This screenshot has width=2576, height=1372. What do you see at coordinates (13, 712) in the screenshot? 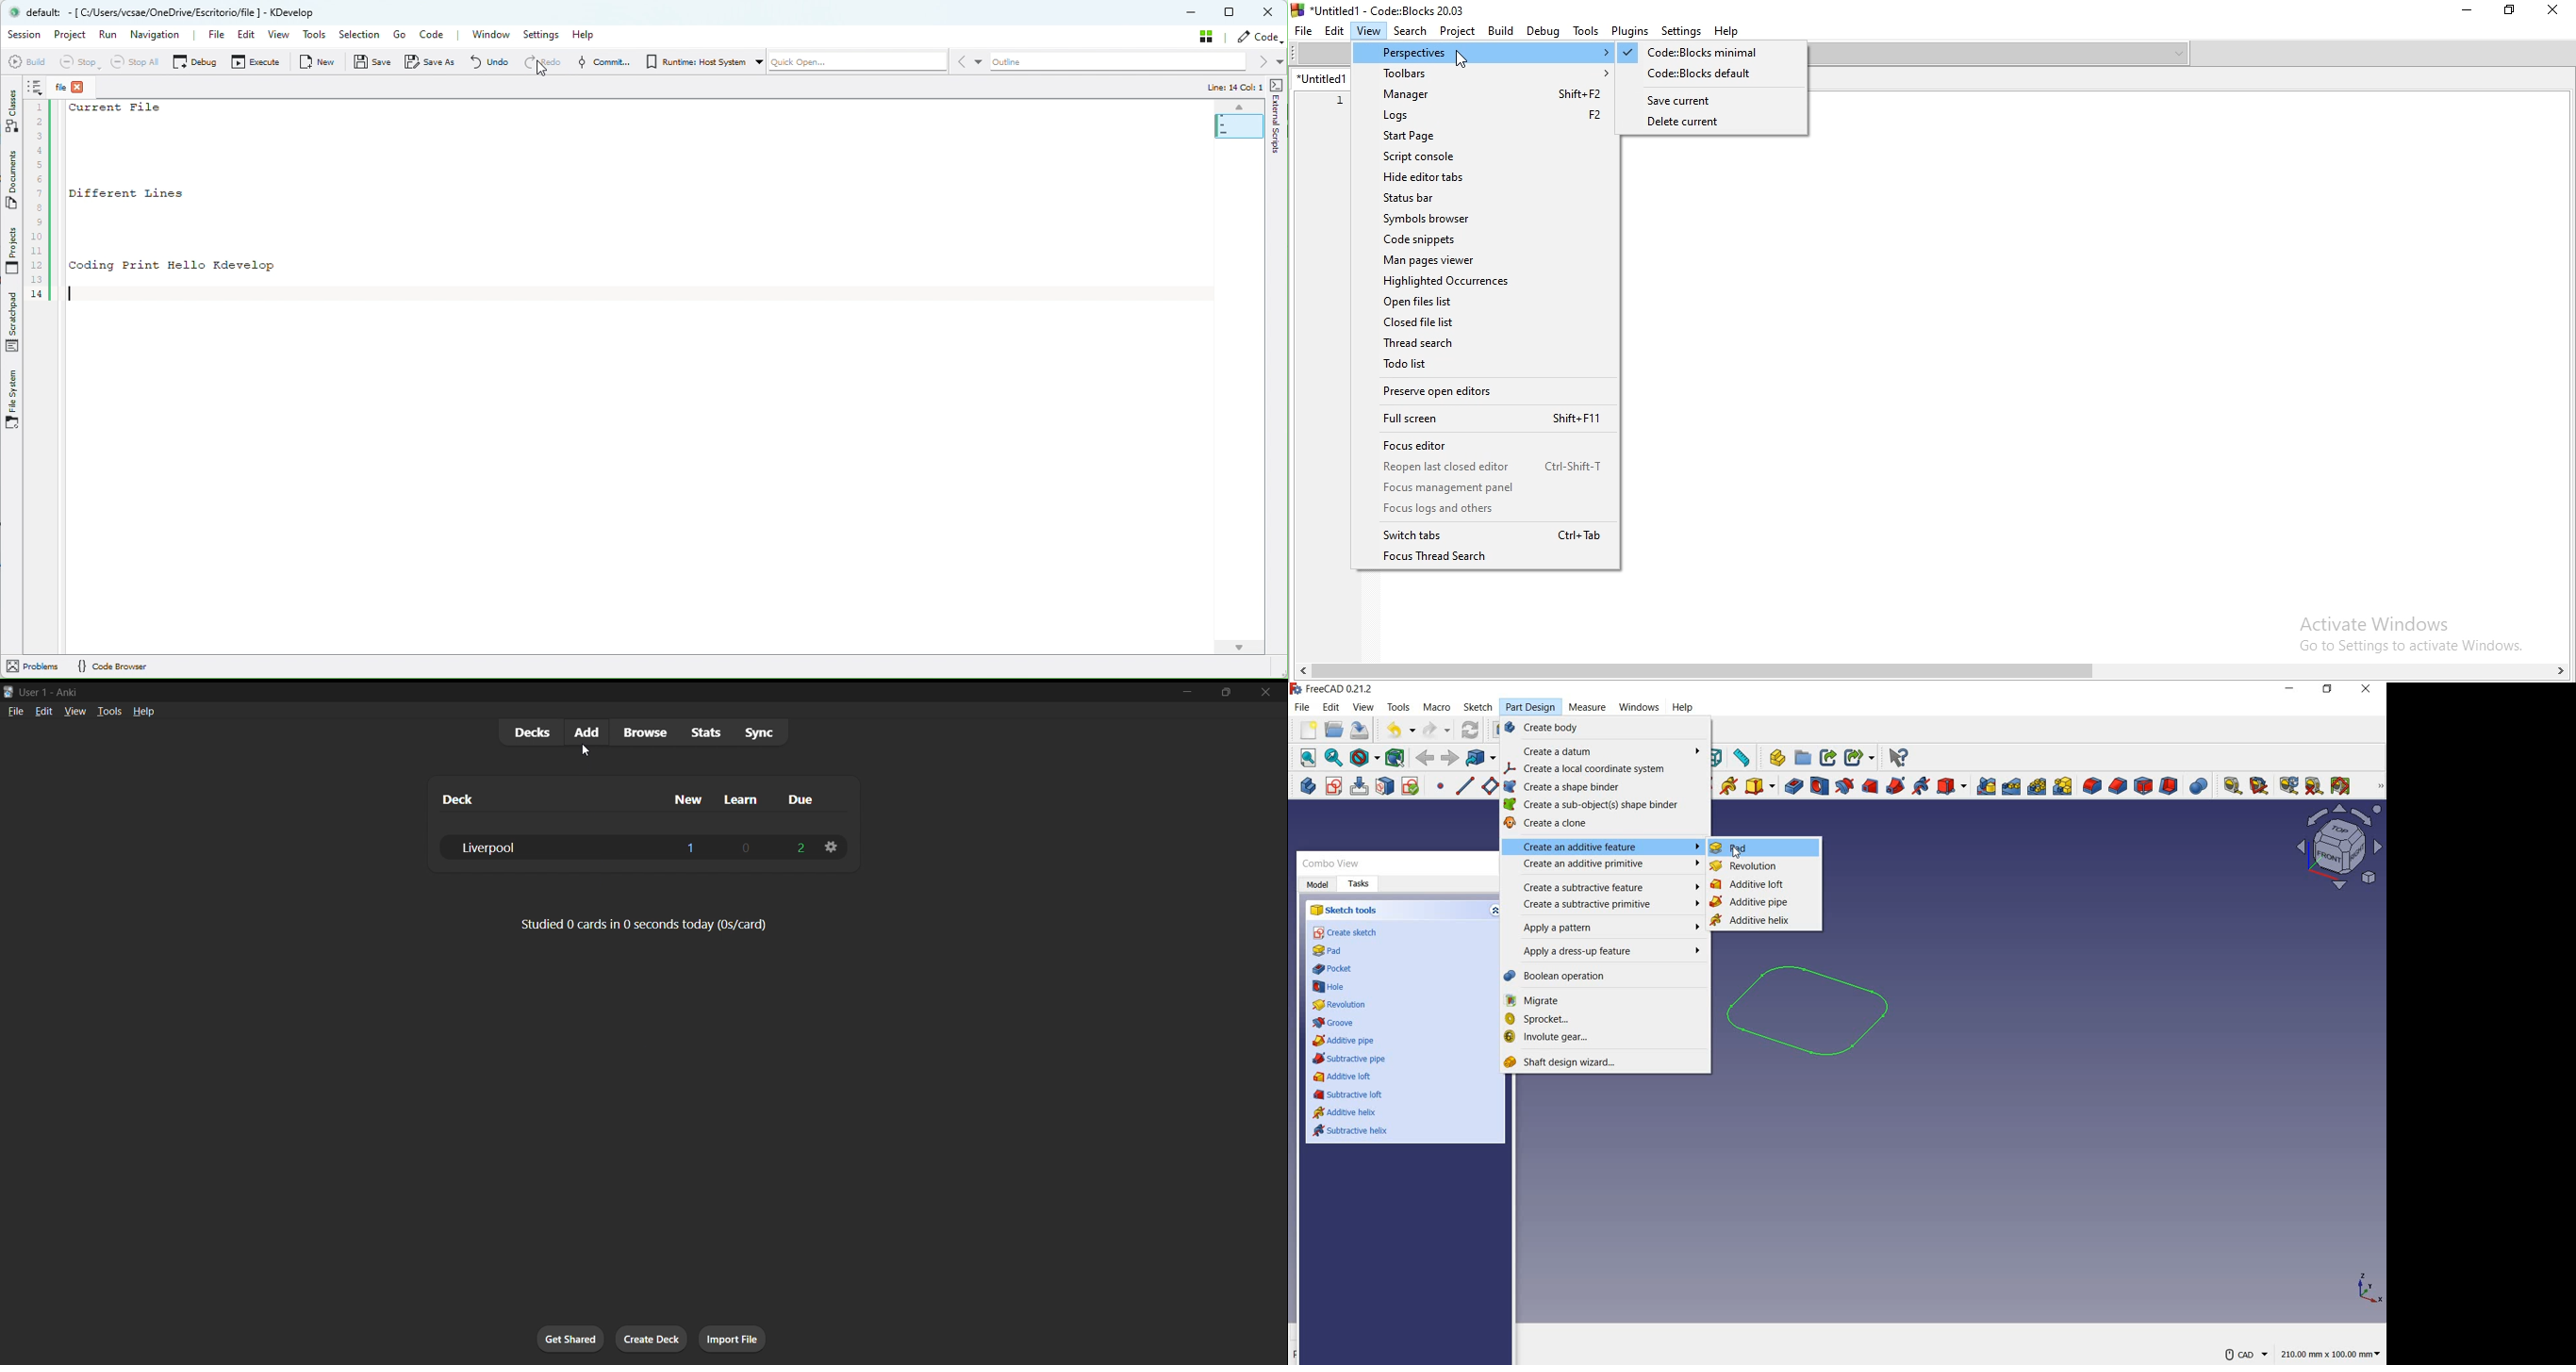
I see `file` at bounding box center [13, 712].